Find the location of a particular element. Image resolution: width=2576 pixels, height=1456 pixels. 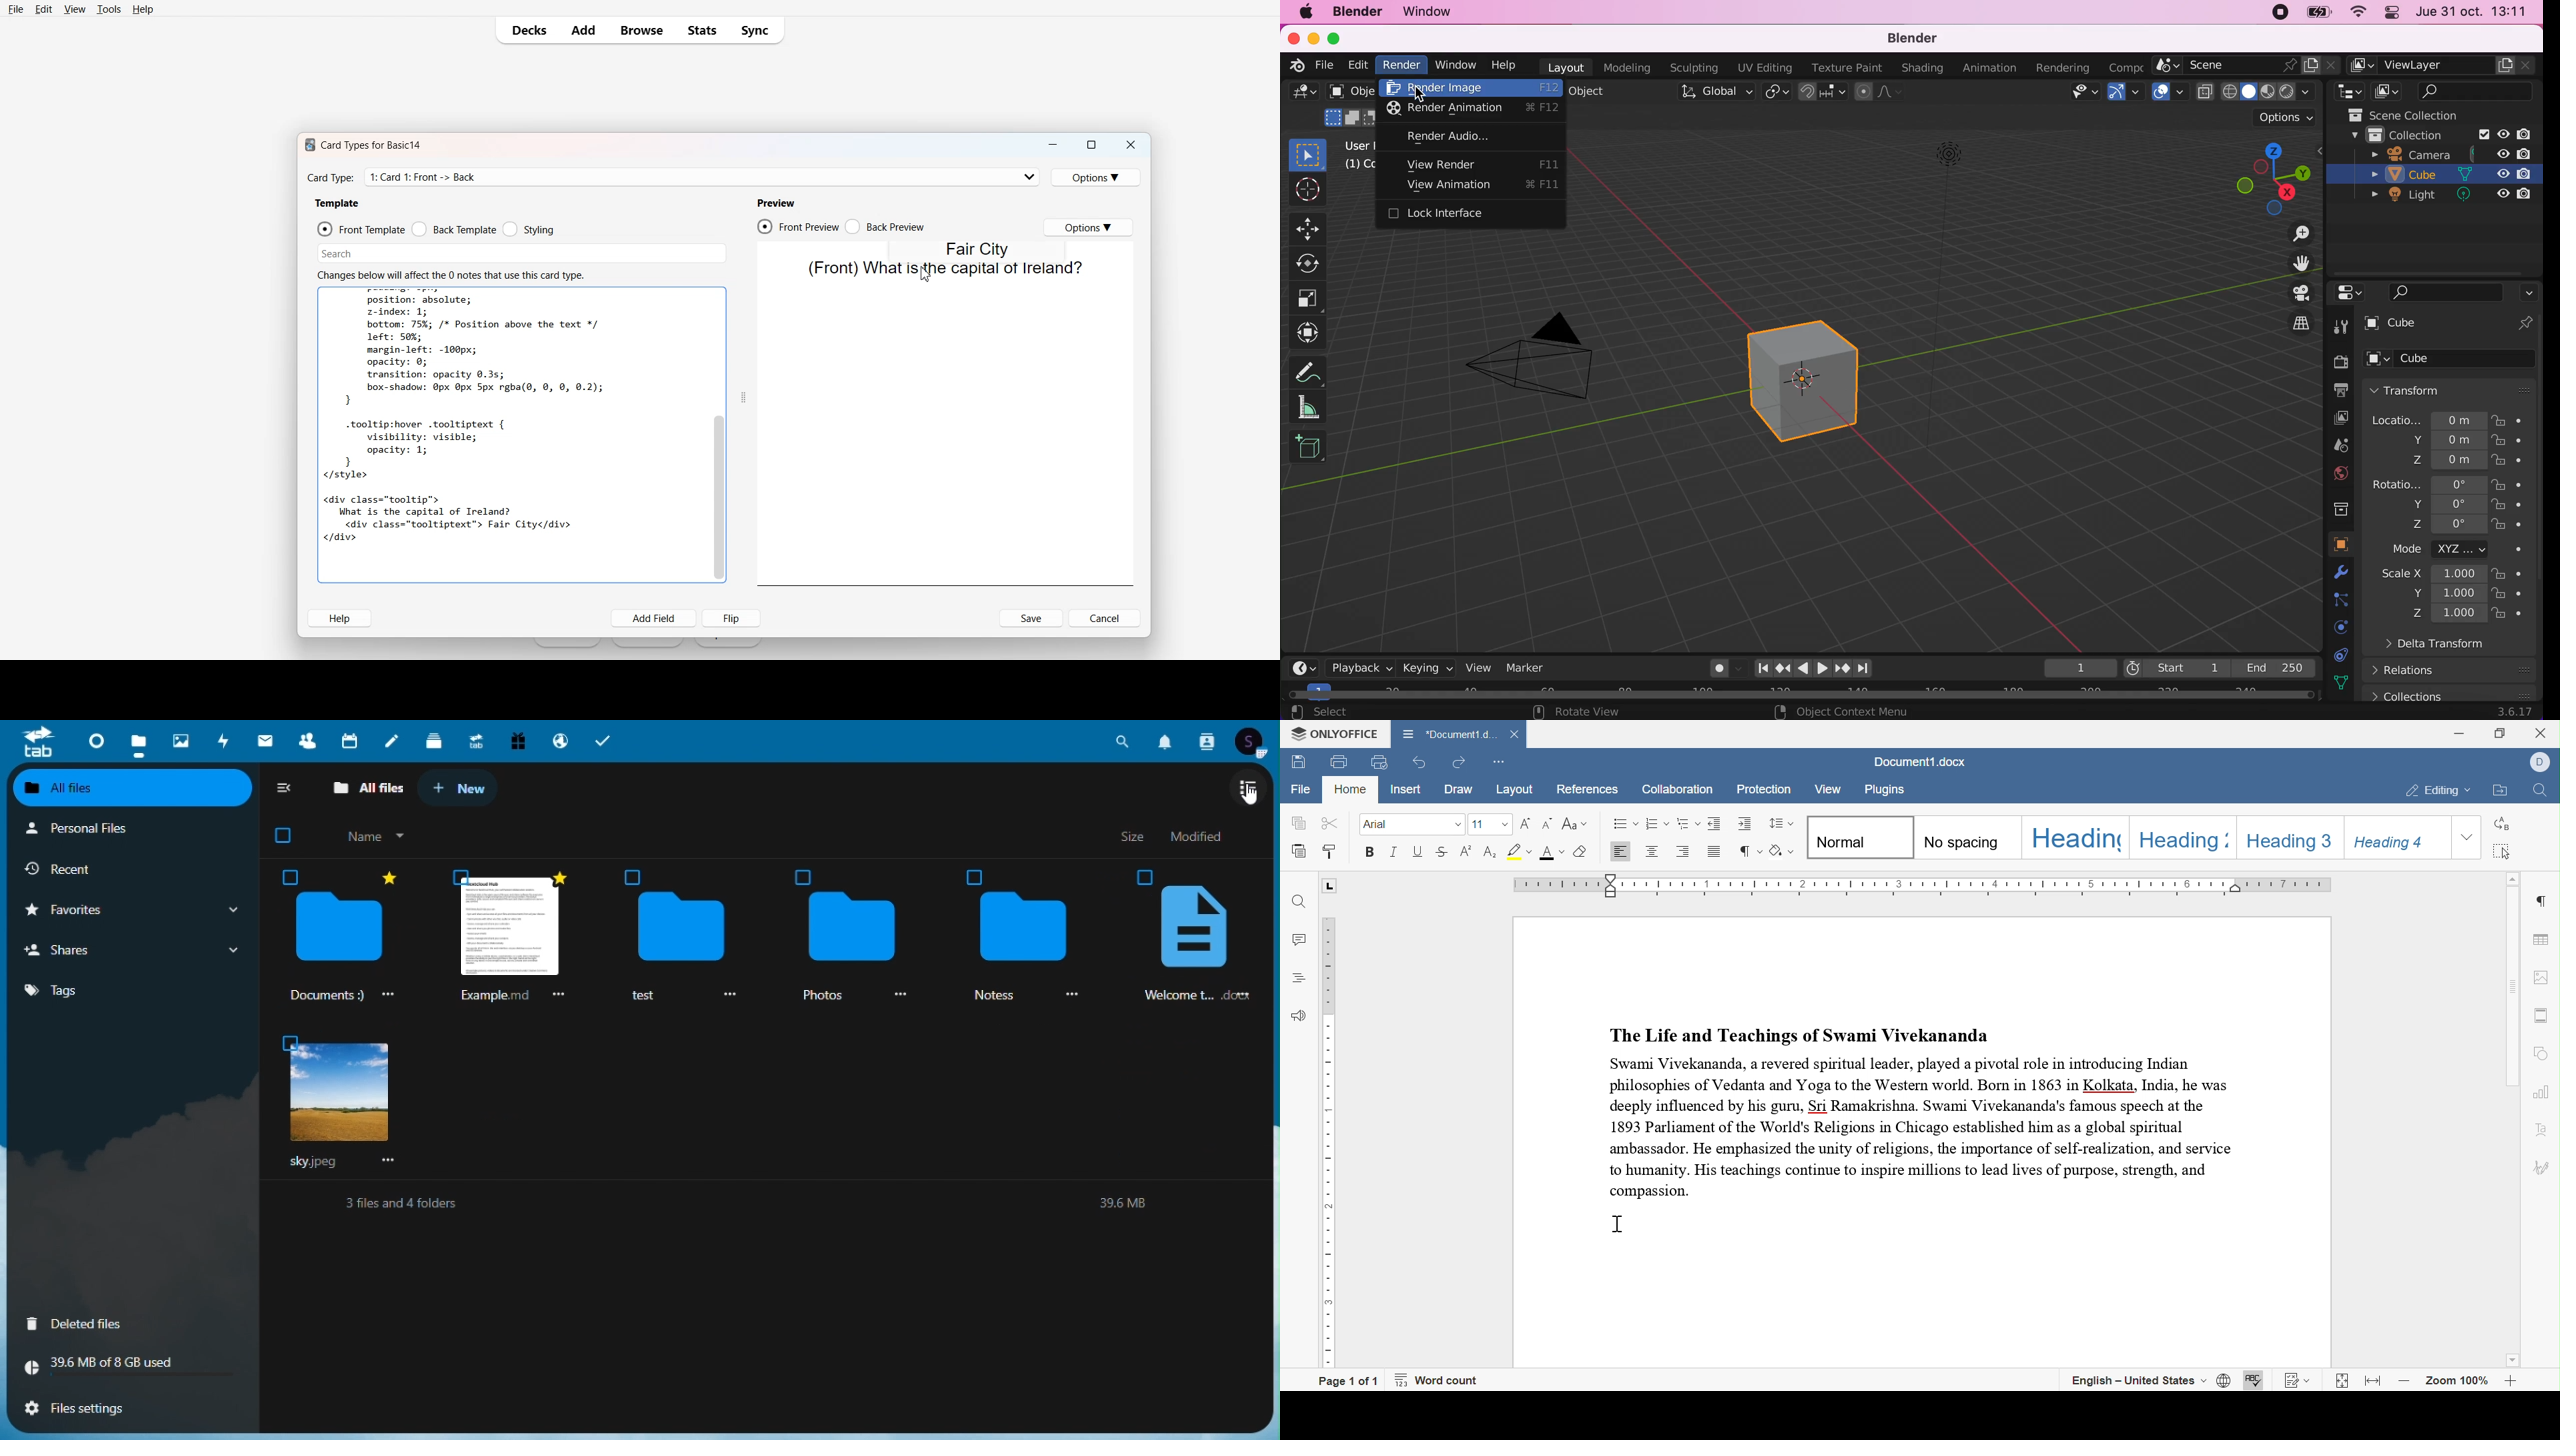

Software logo is located at coordinates (309, 145).